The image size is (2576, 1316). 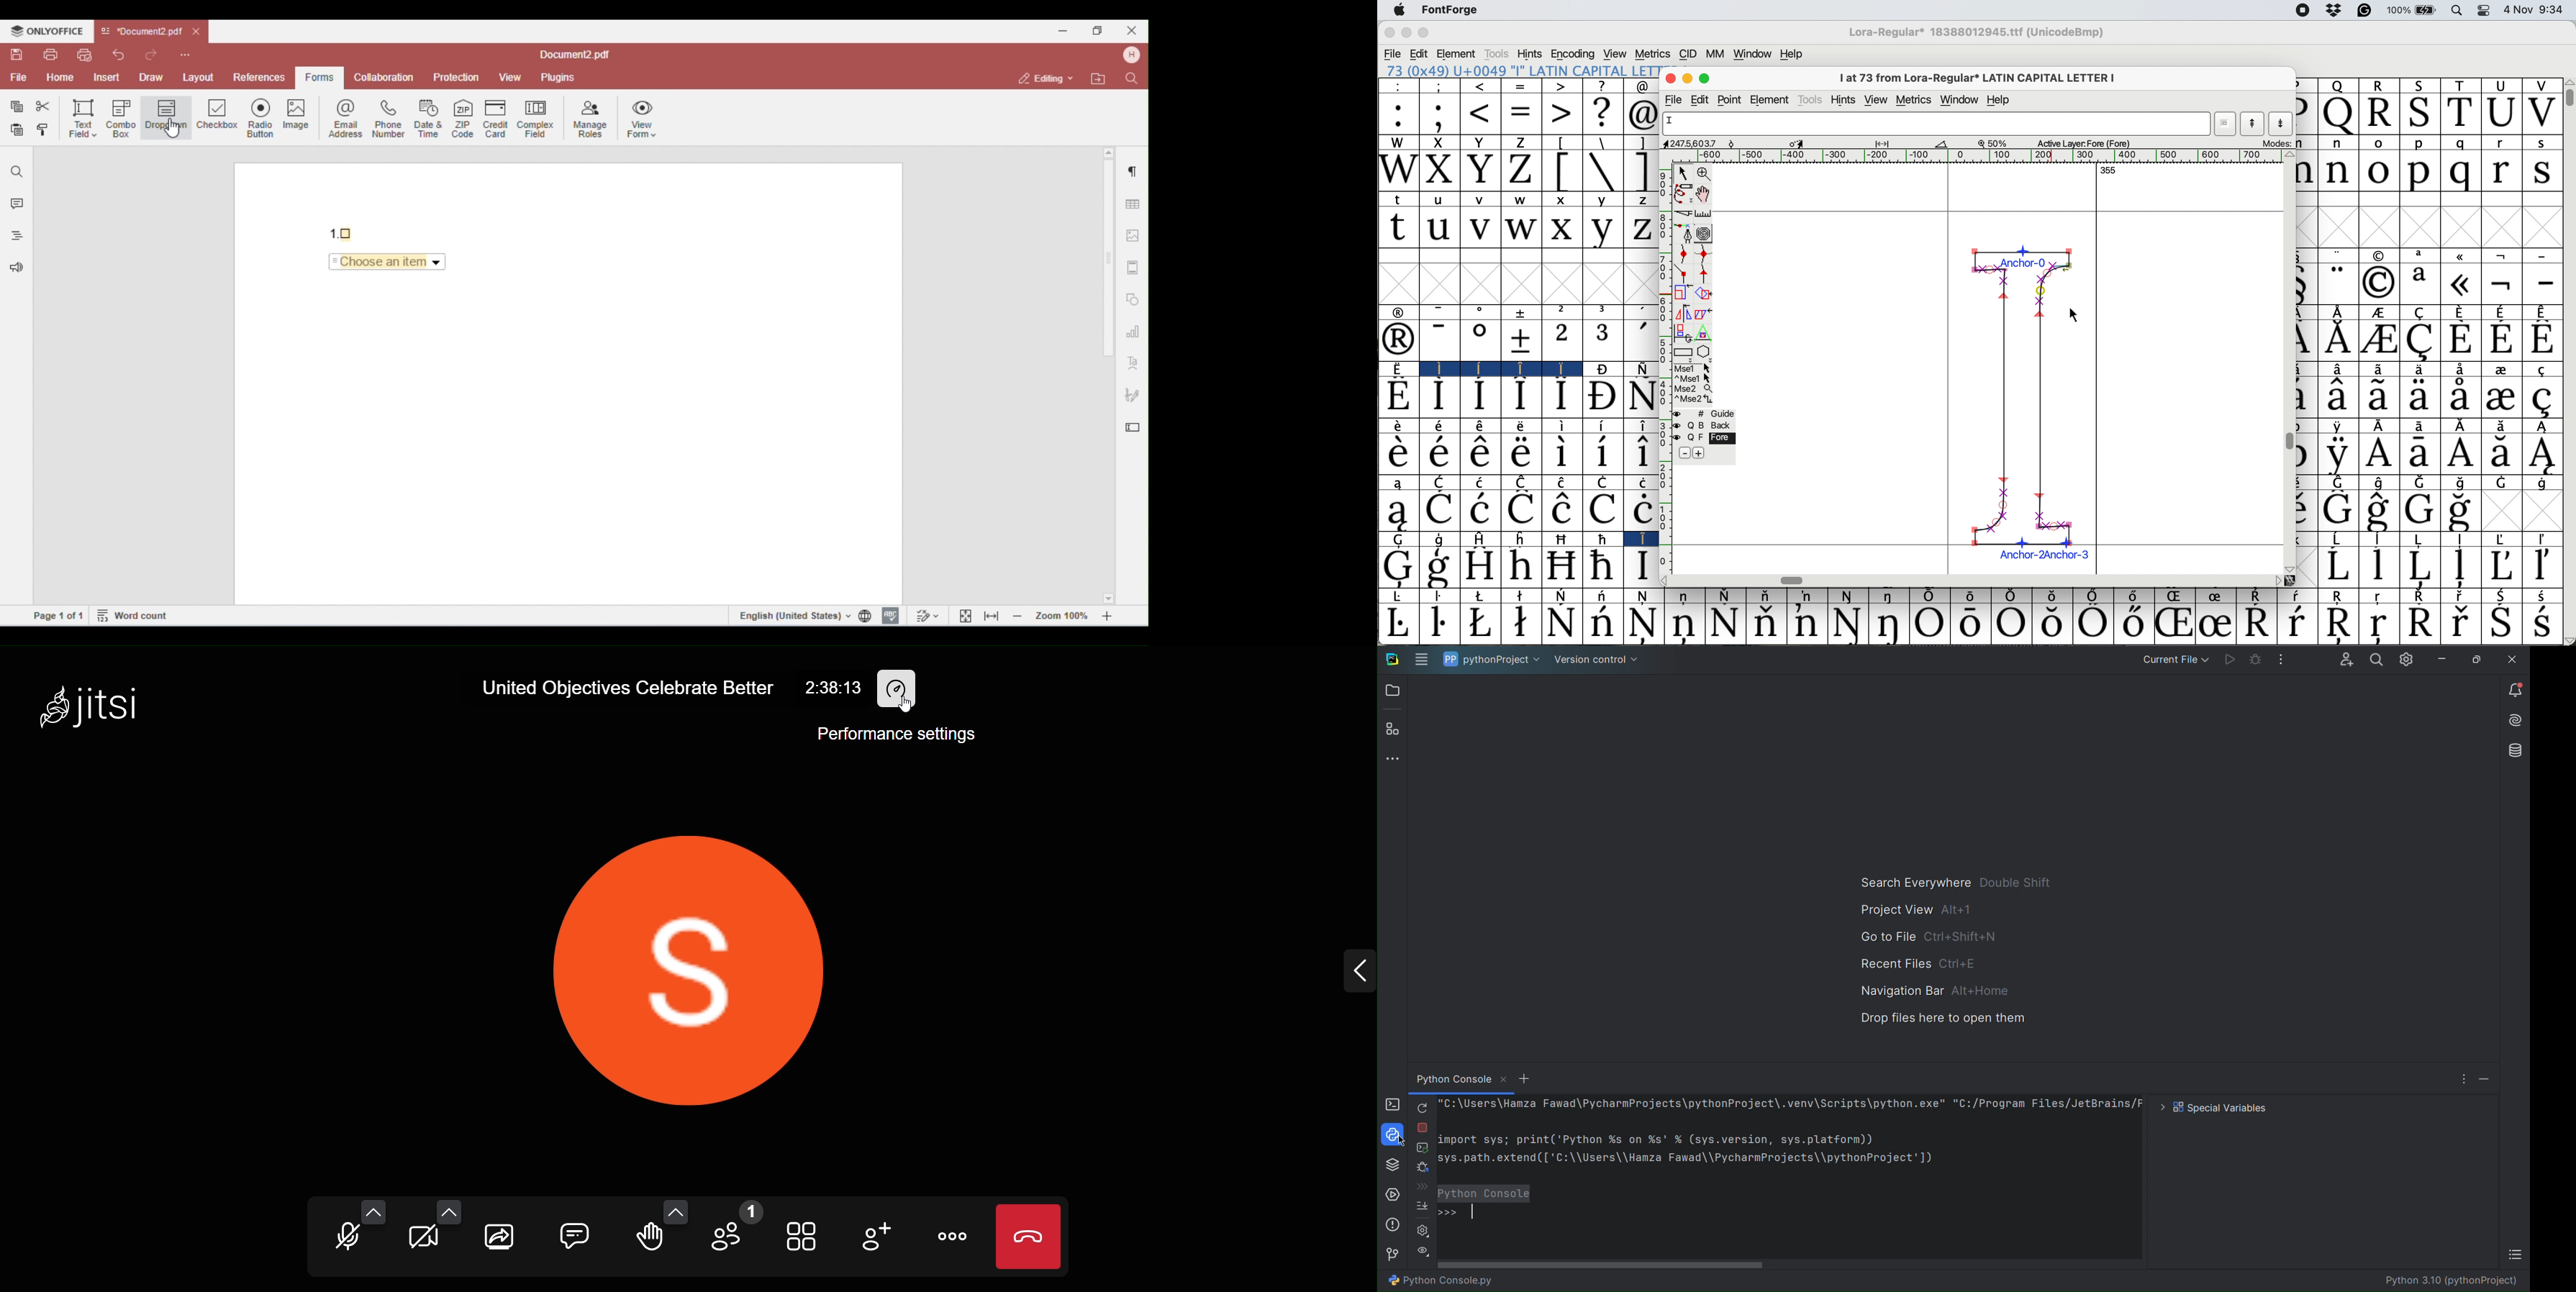 I want to click on measure distance, so click(x=1704, y=212).